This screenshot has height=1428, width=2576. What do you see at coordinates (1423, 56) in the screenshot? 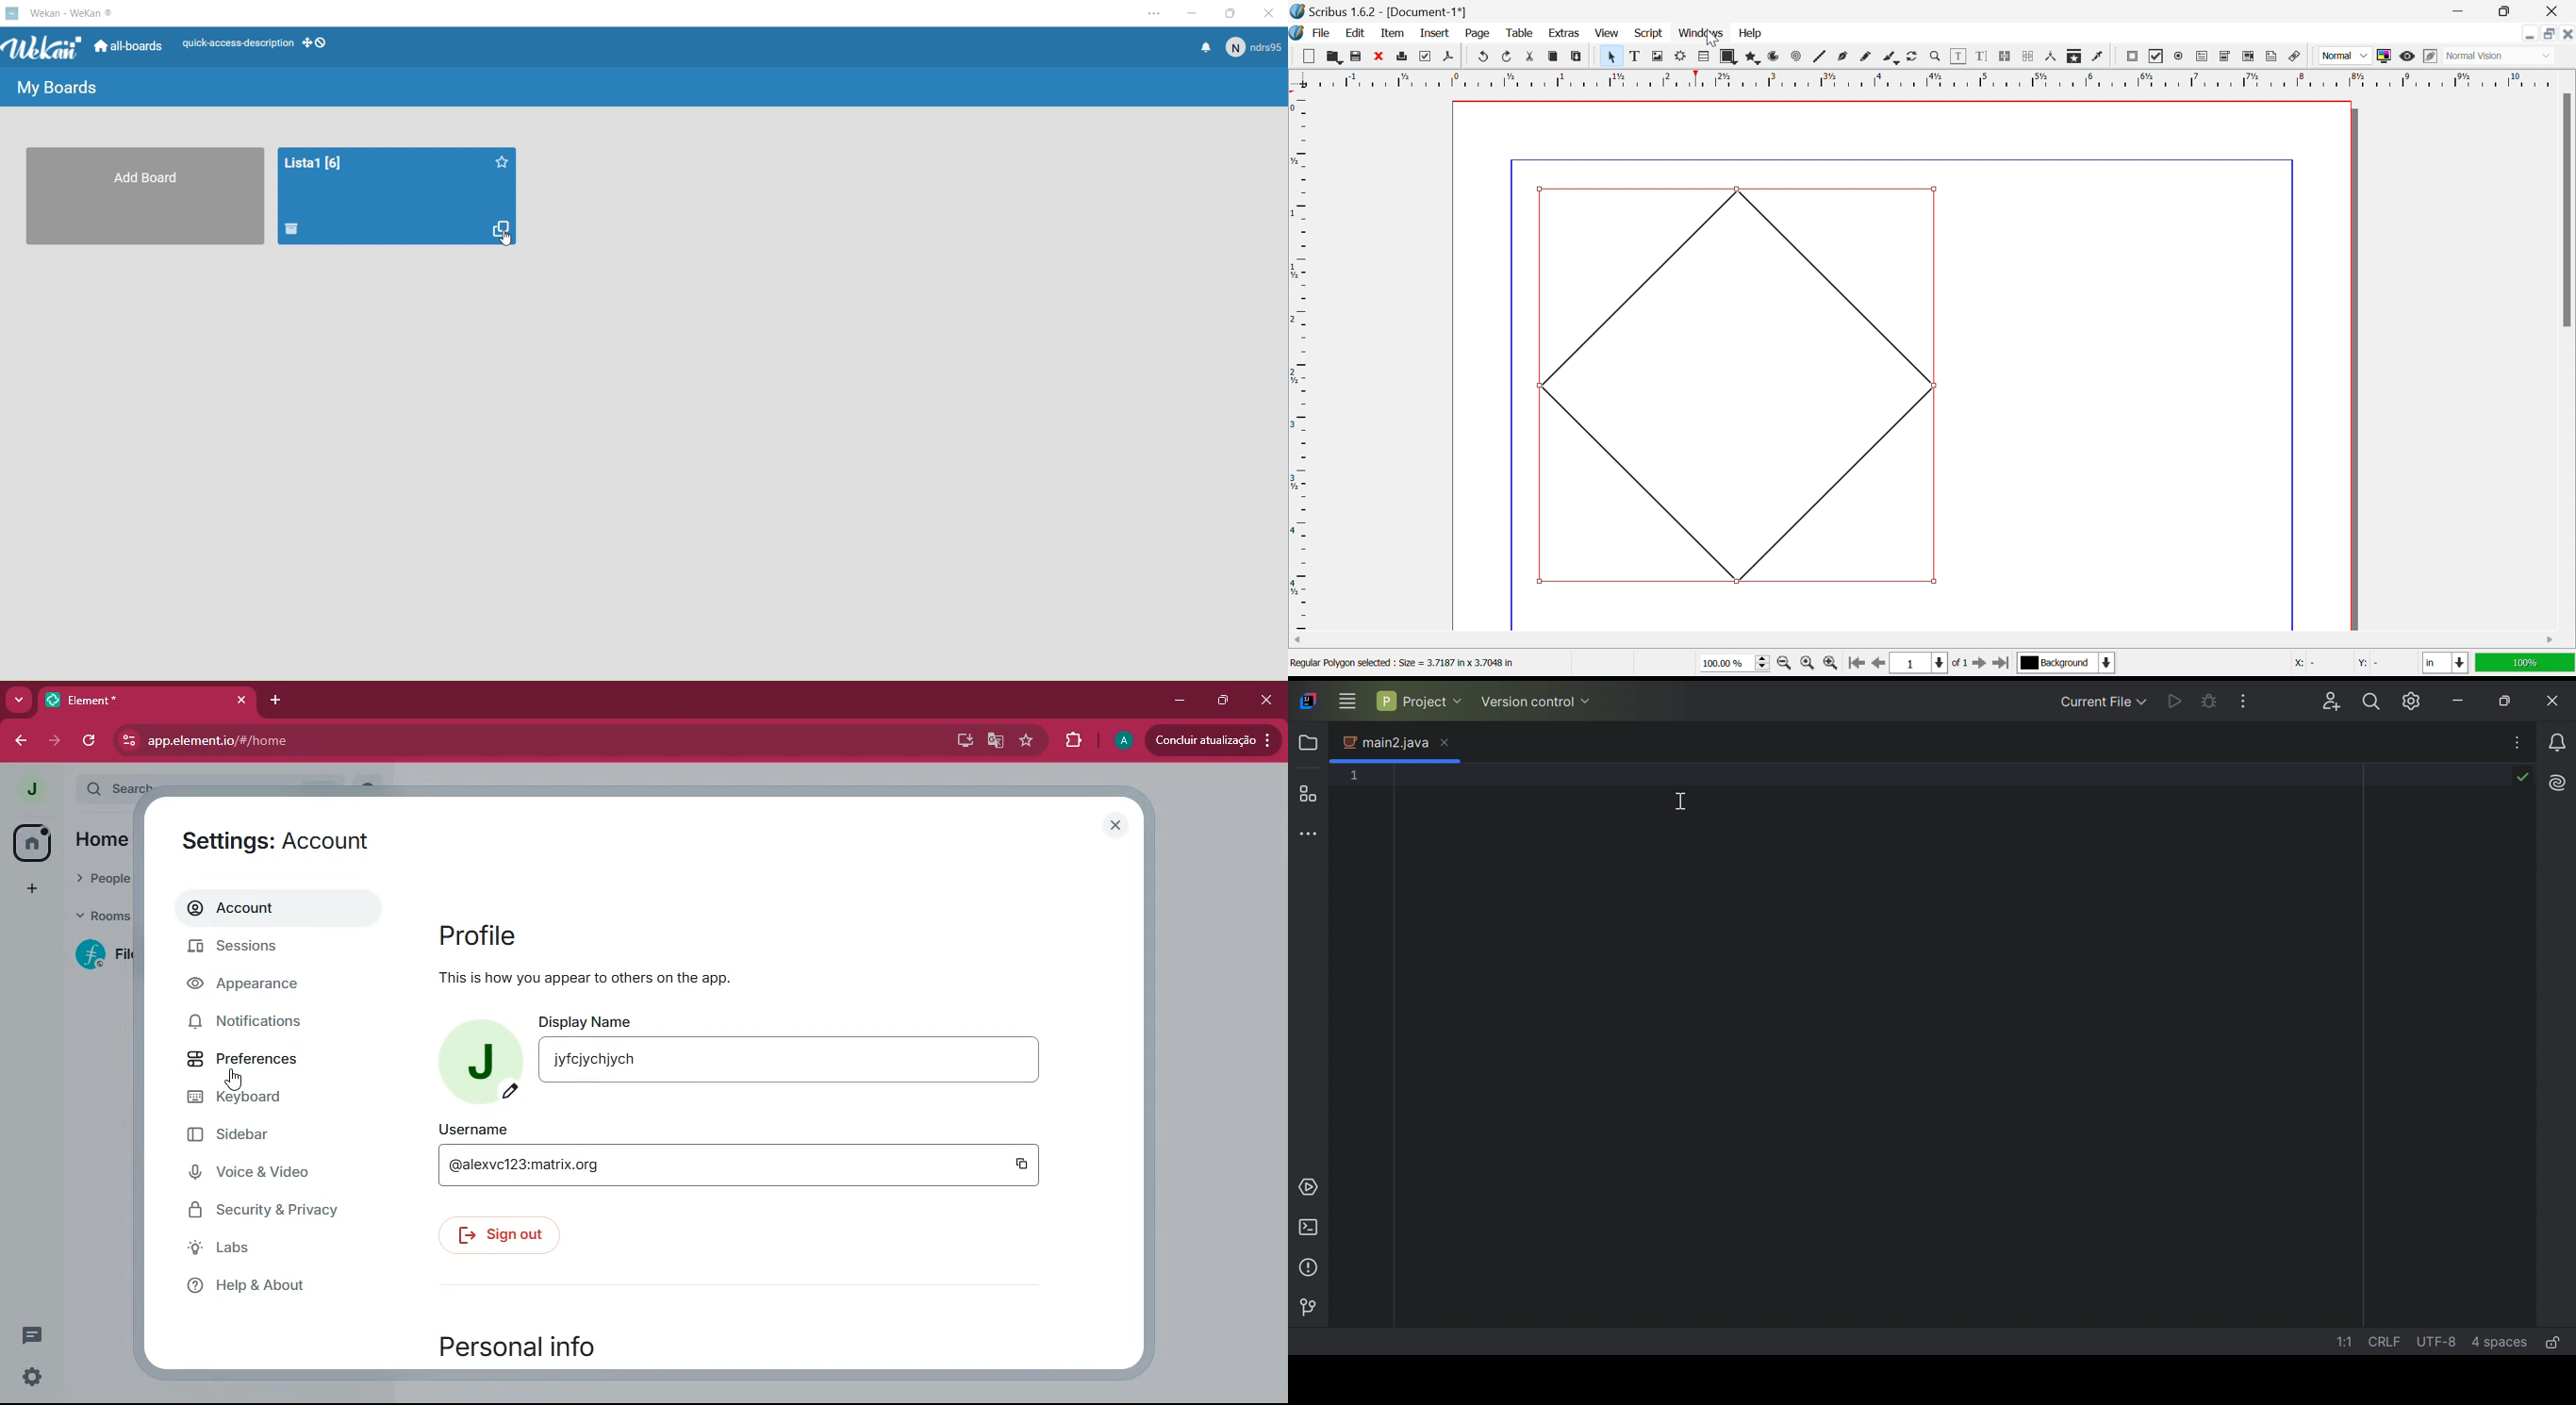
I see `Print` at bounding box center [1423, 56].